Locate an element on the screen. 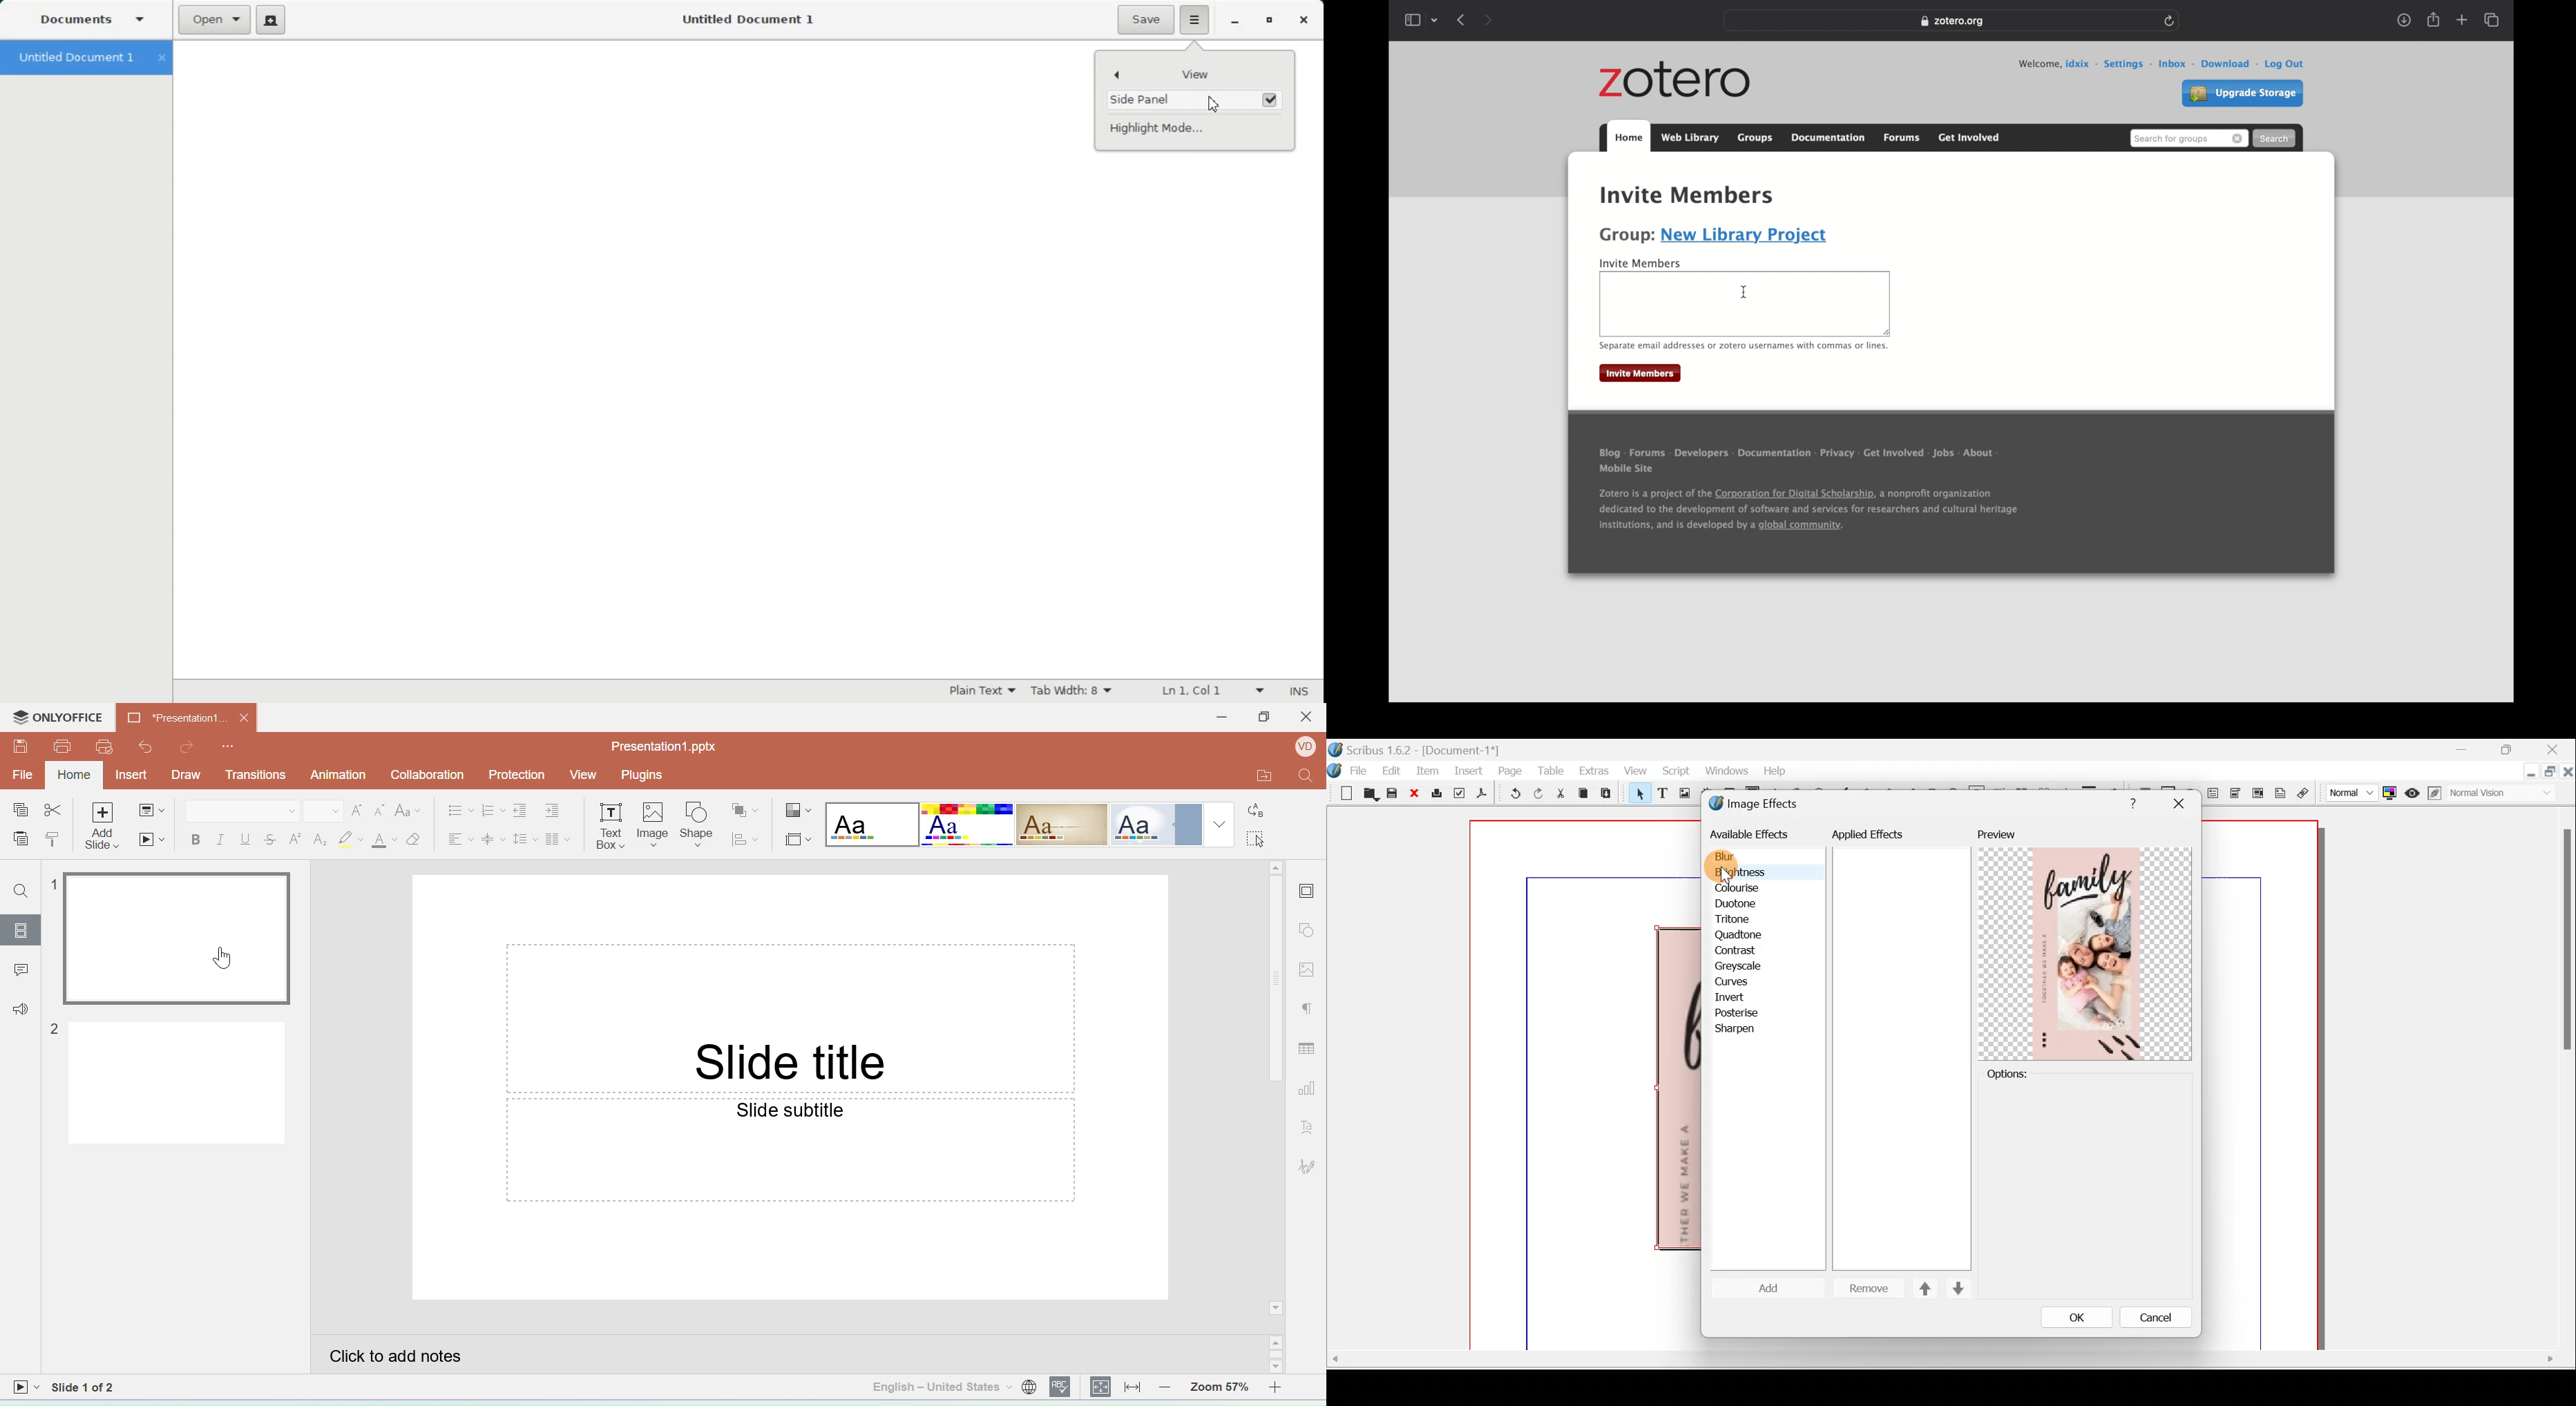  (un)check Enable Side Panel is located at coordinates (1196, 100).